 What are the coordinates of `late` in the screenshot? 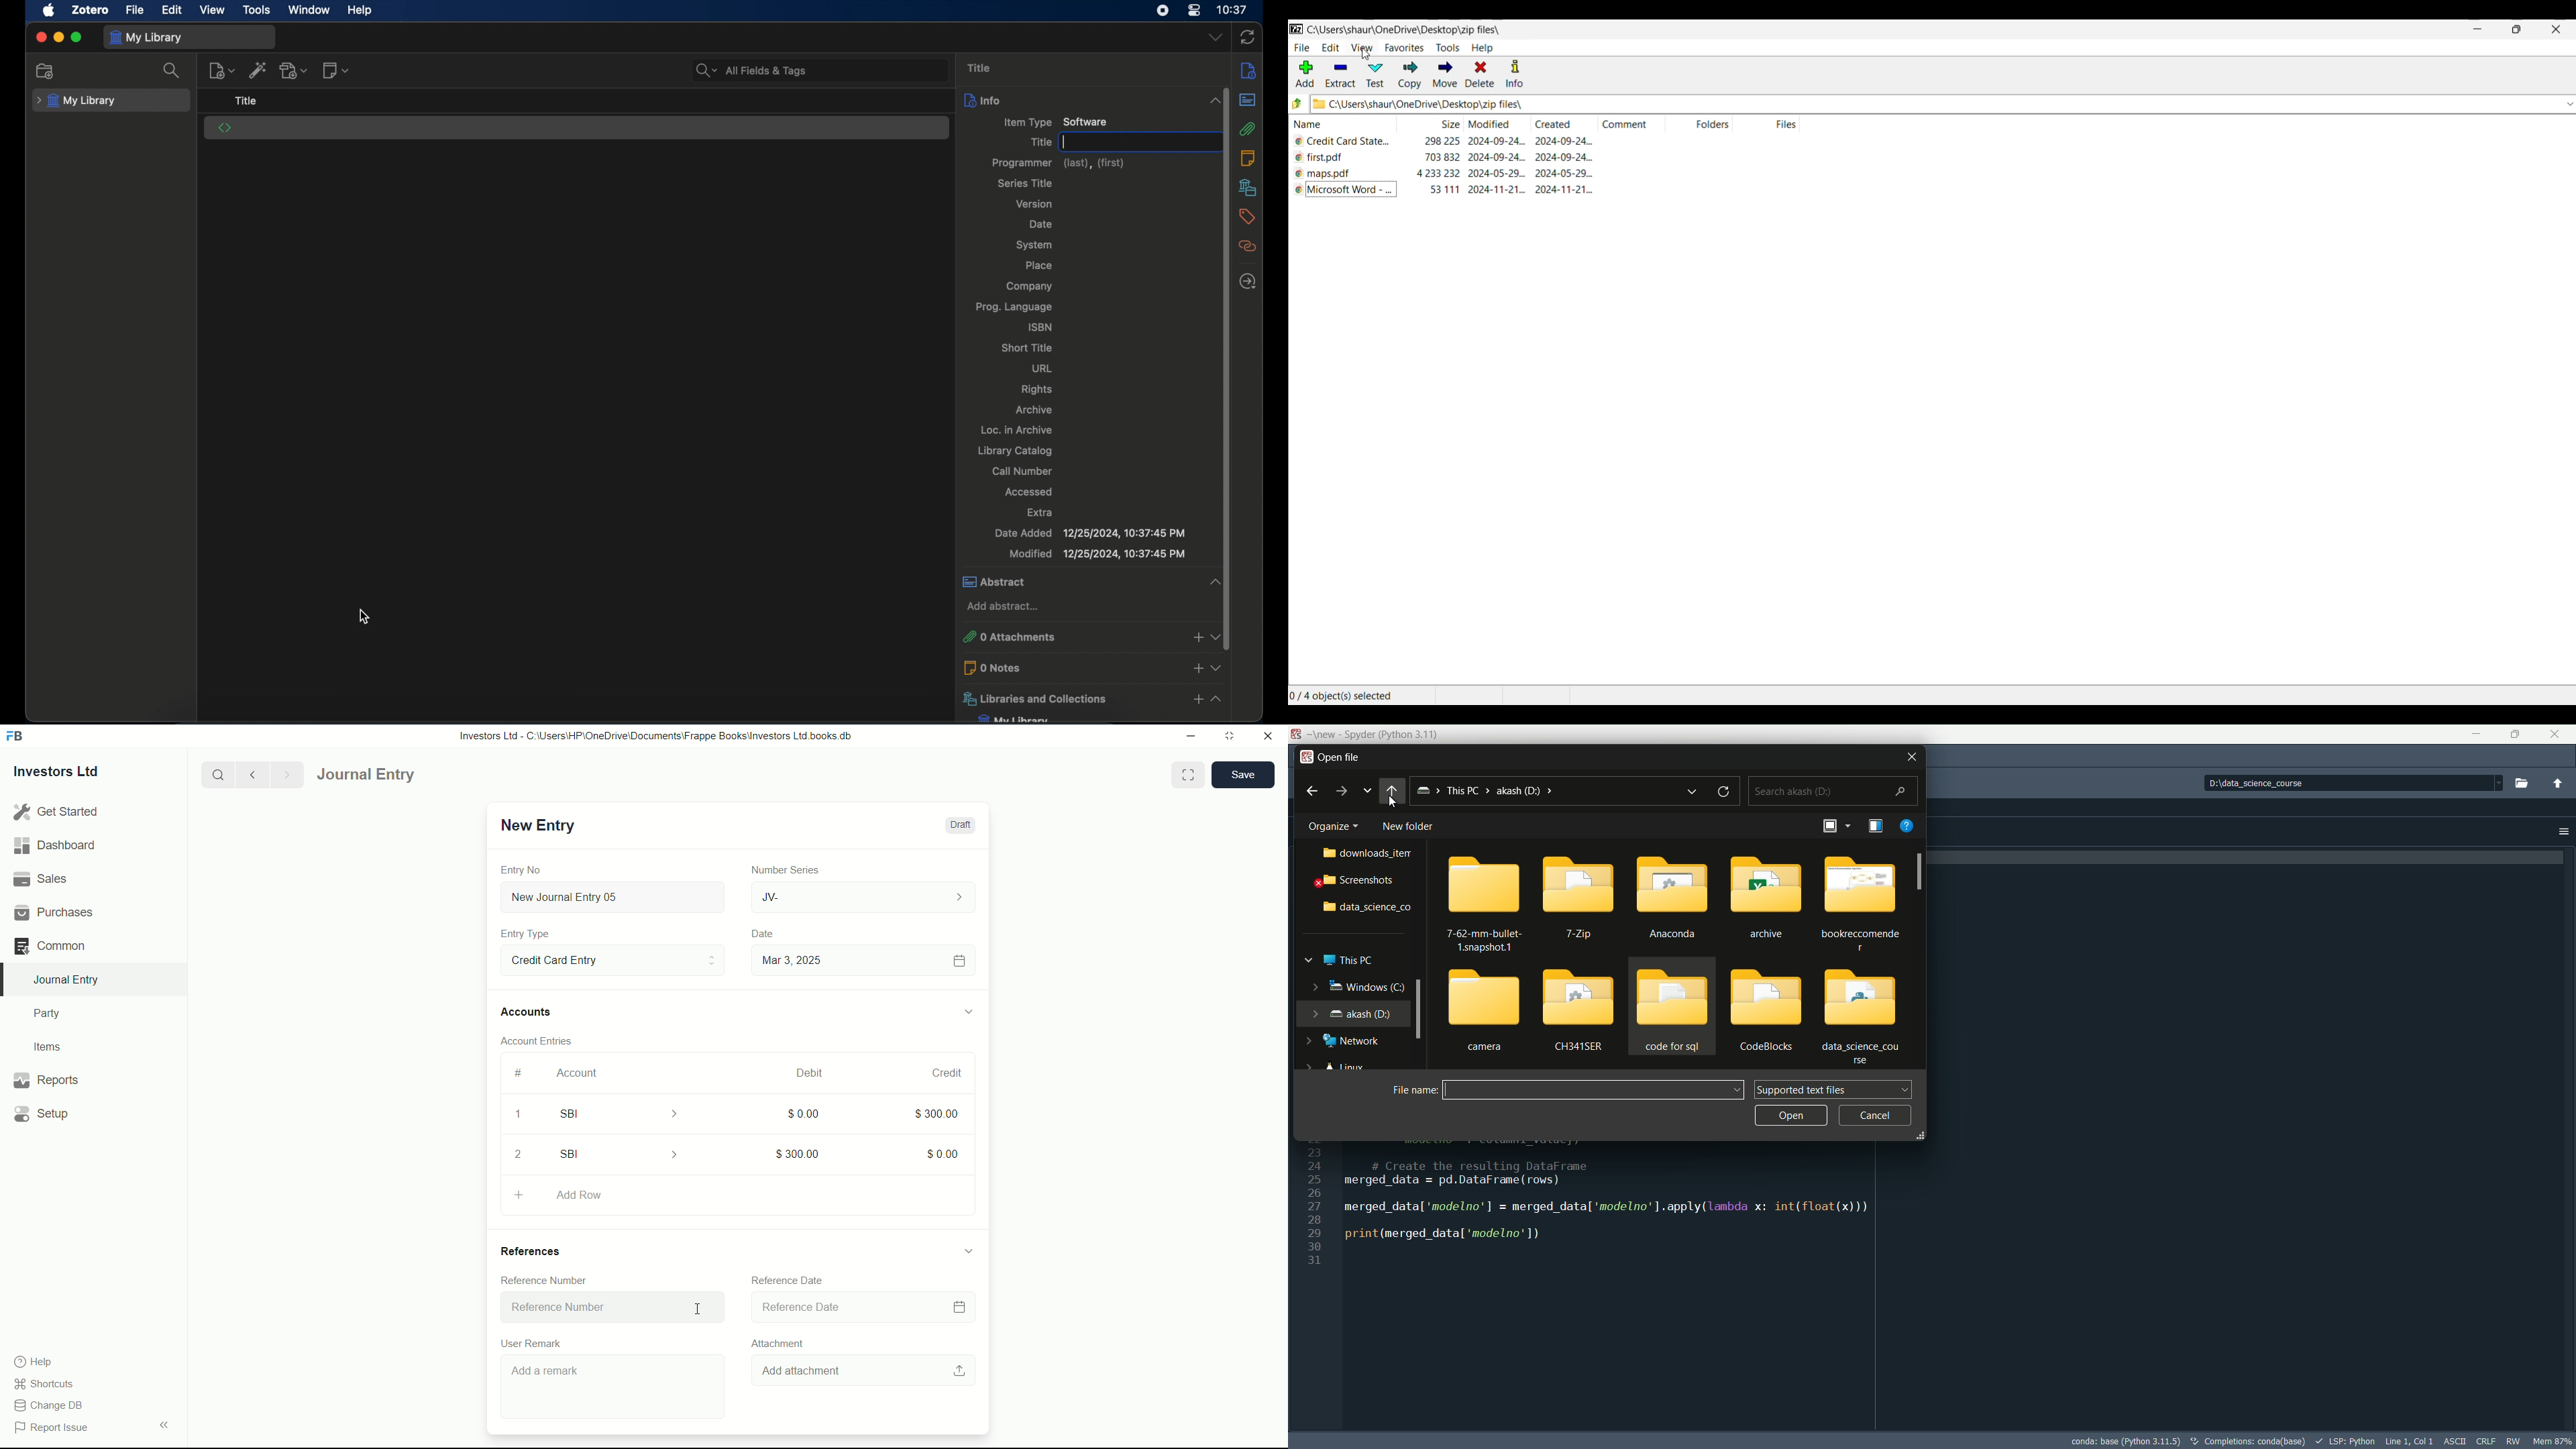 It's located at (1248, 282).